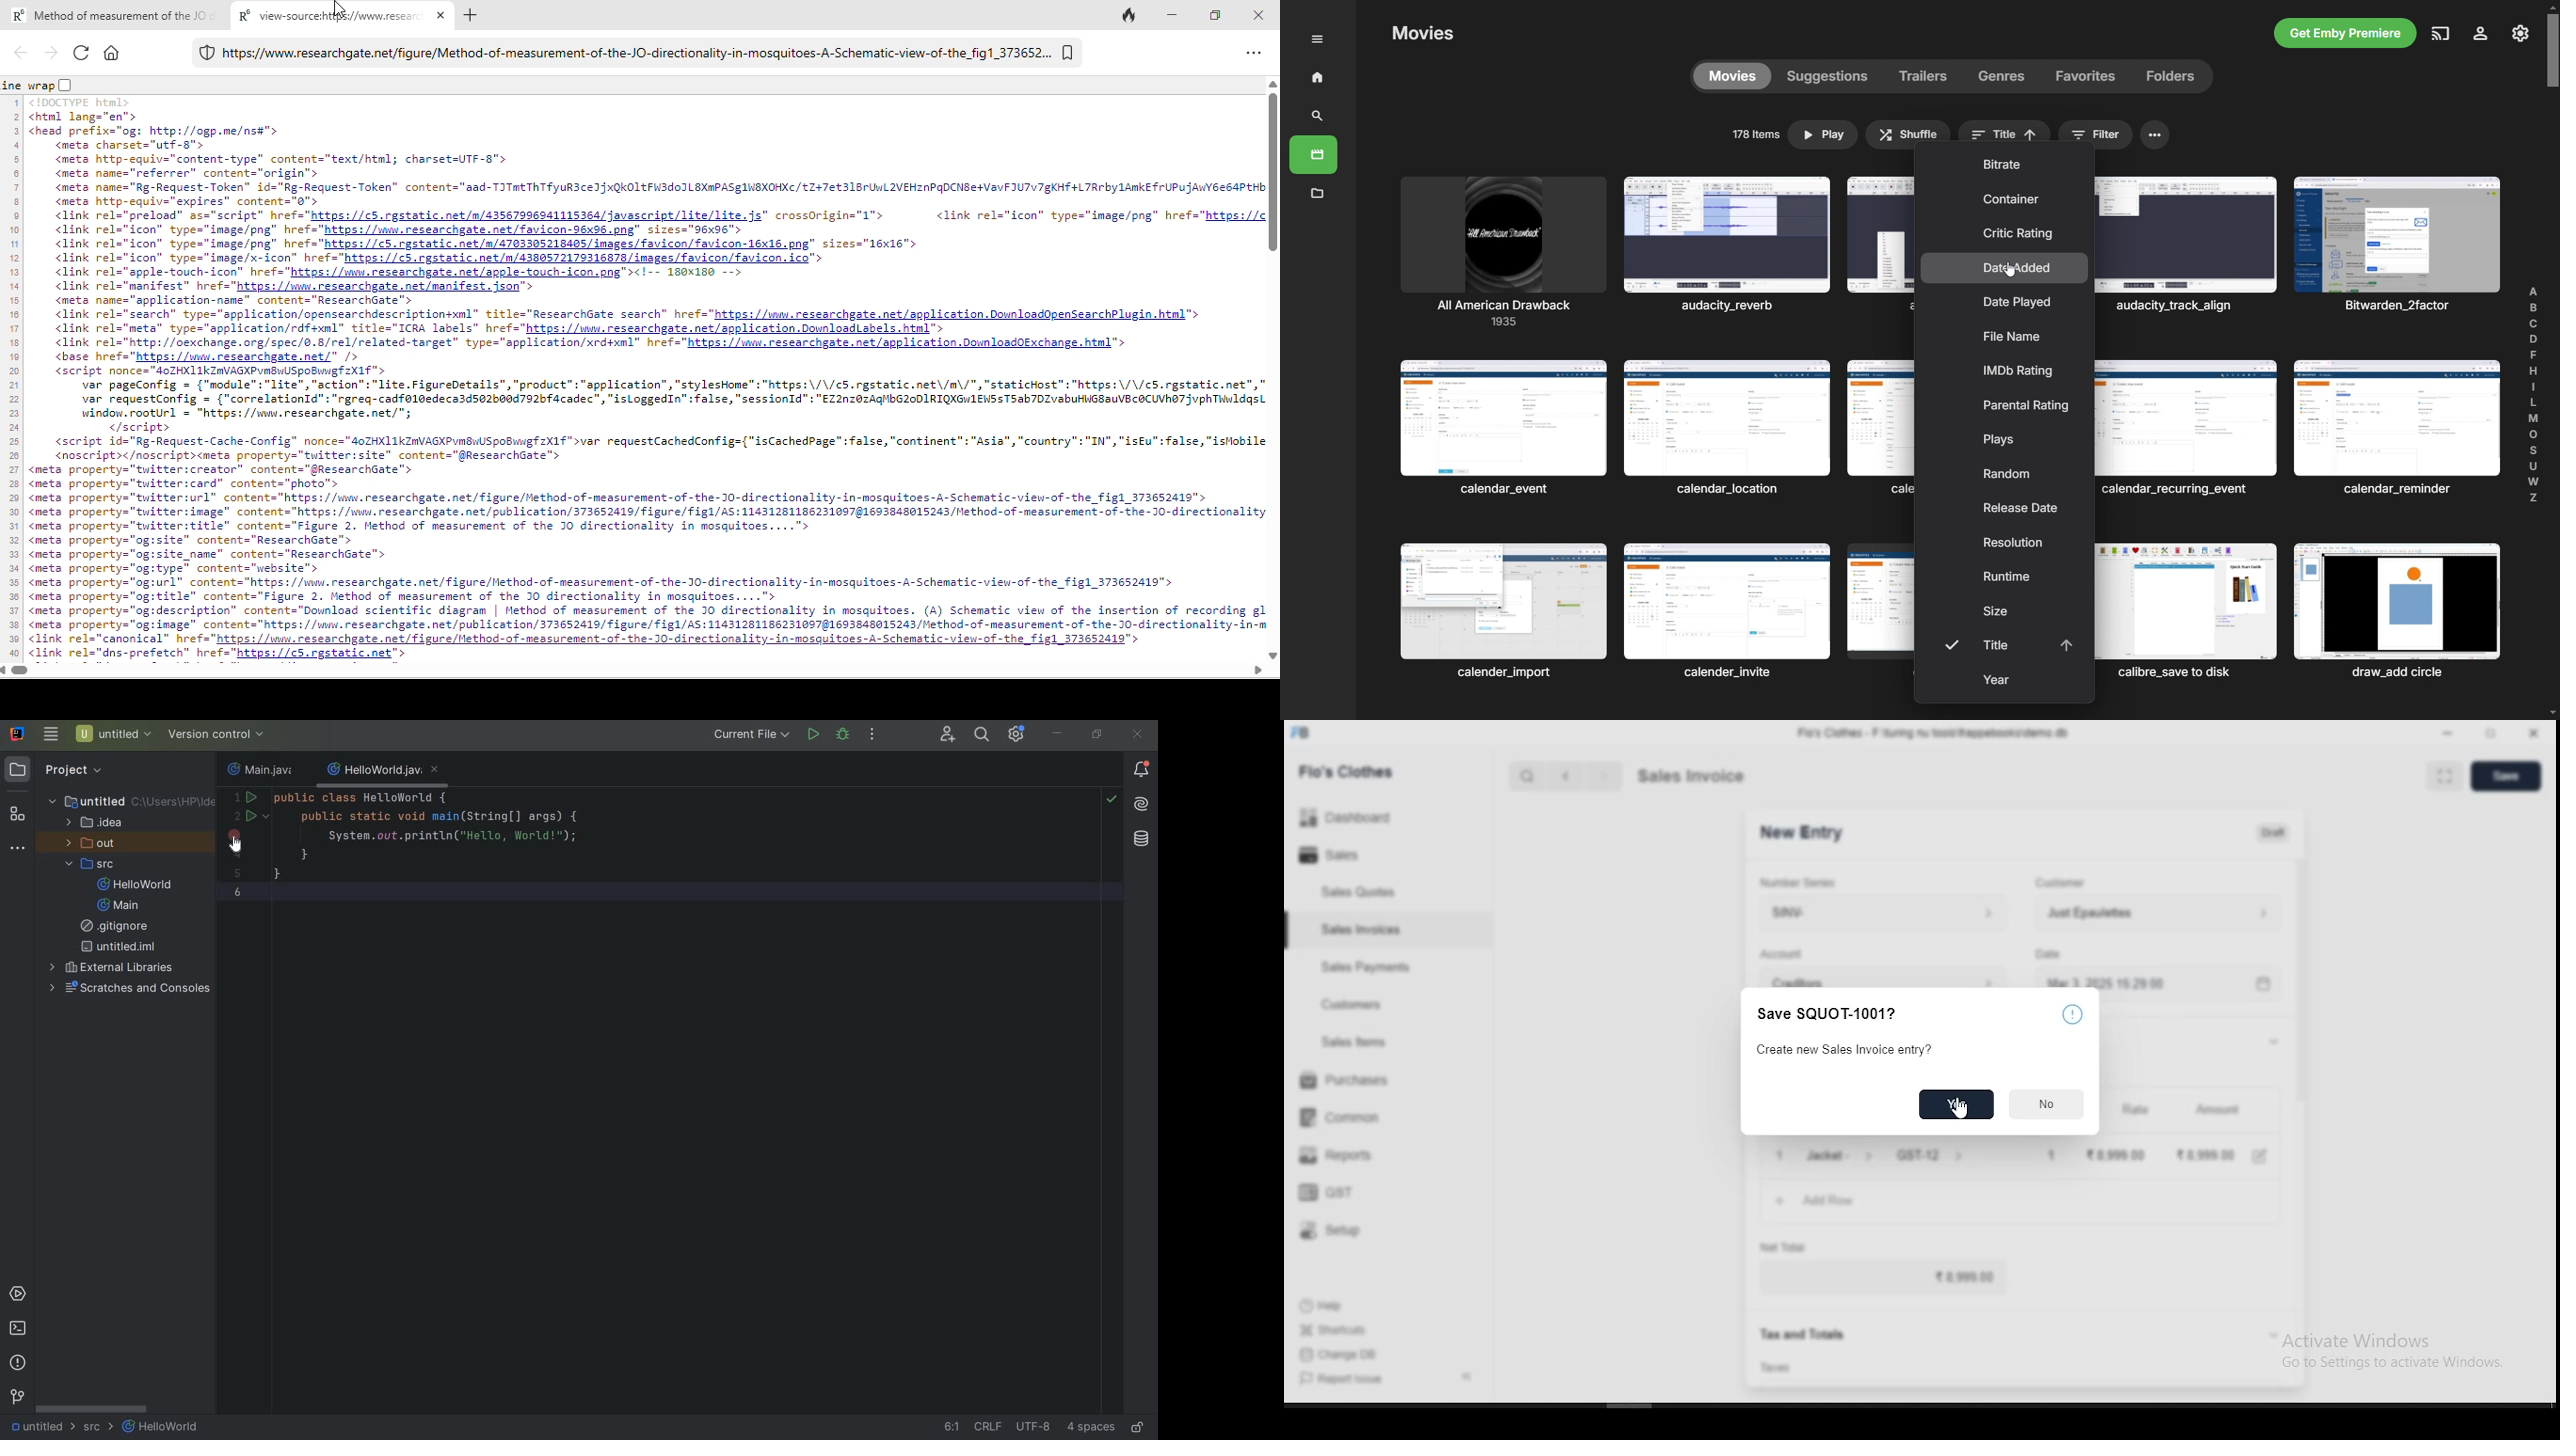 This screenshot has width=2576, height=1456. Describe the element at coordinates (1354, 1355) in the screenshot. I see `change DB` at that location.